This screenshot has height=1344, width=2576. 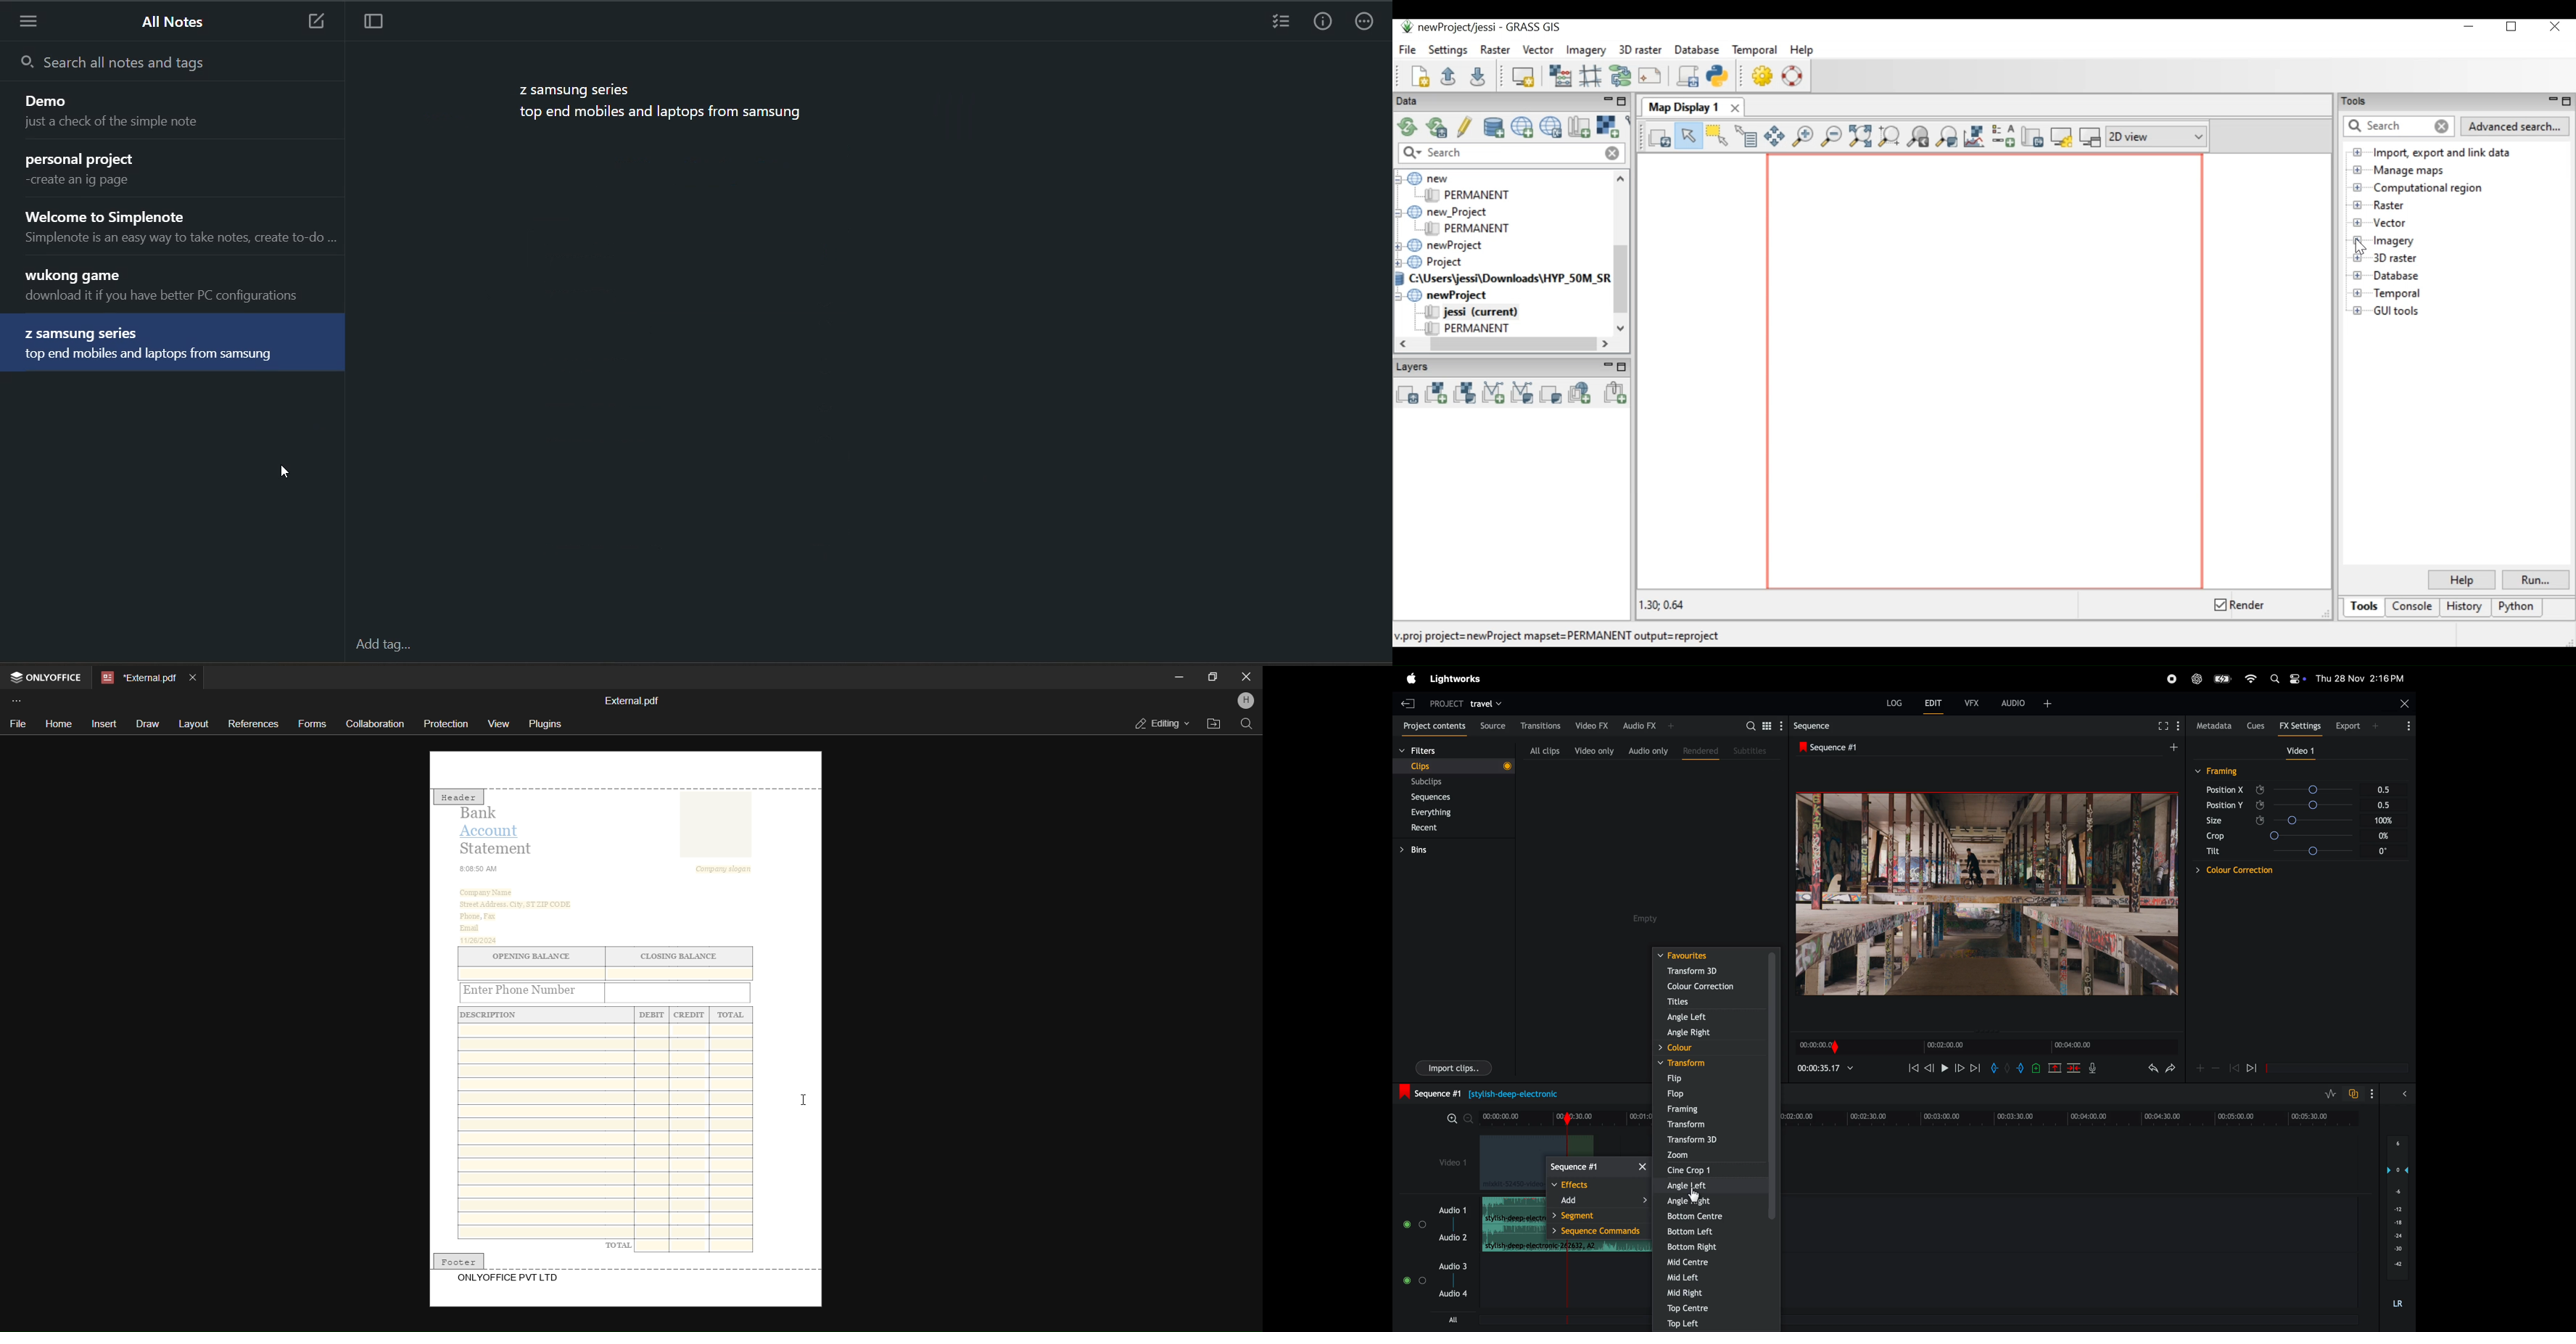 I want to click on options, so click(x=2402, y=727).